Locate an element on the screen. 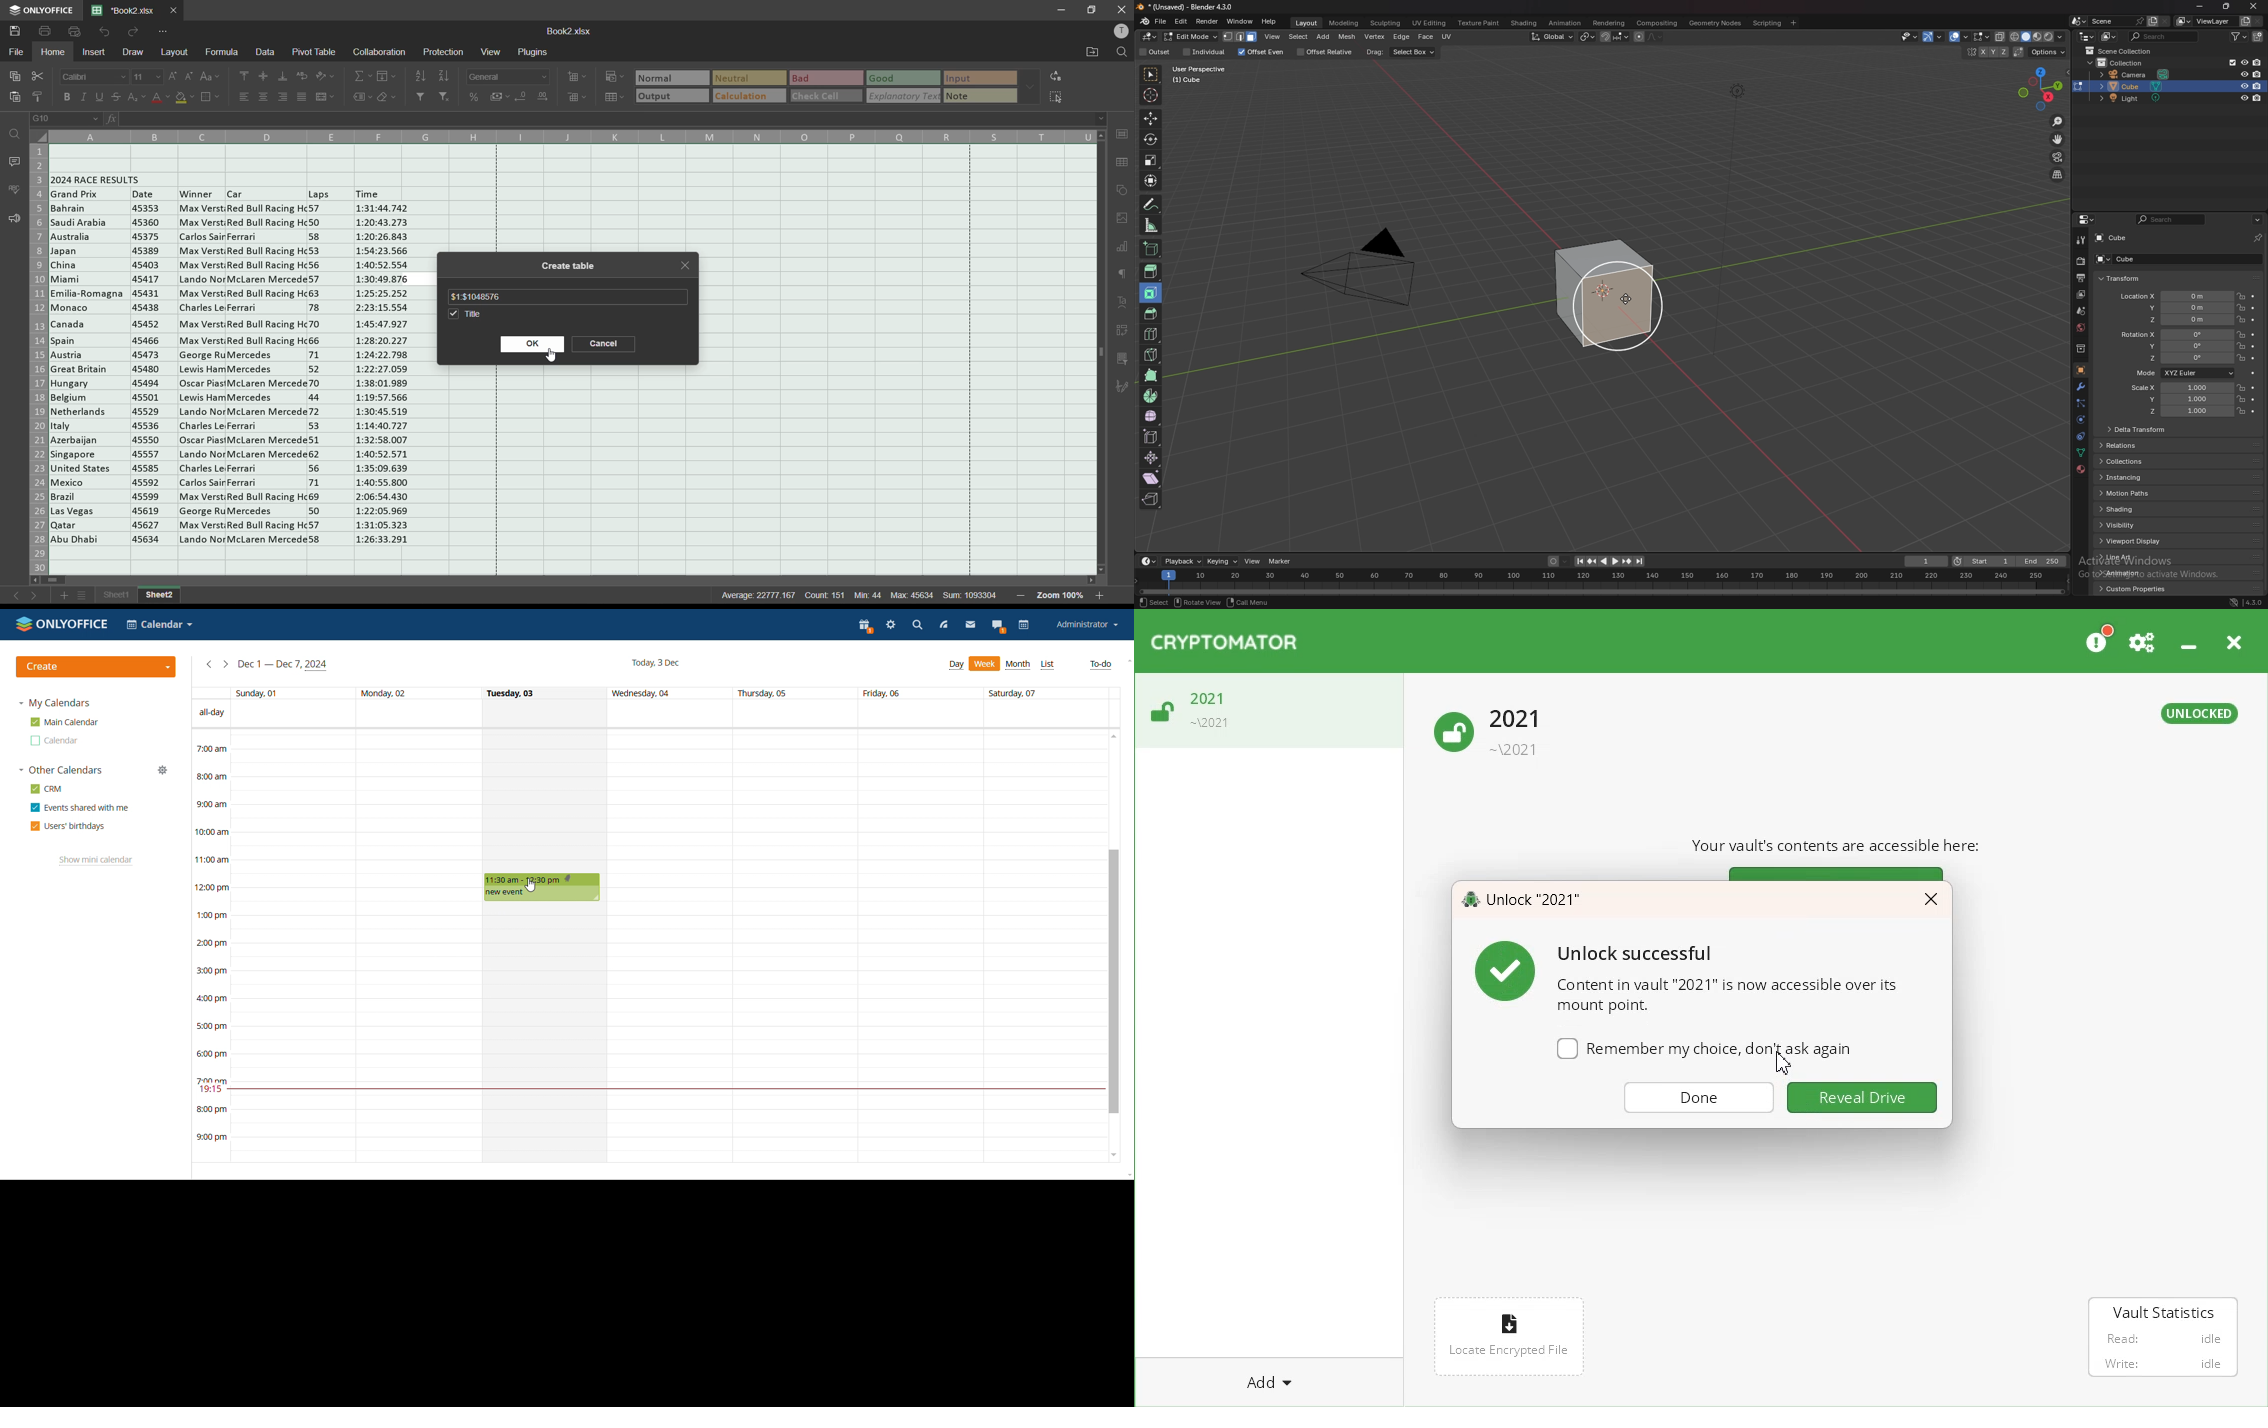 The width and height of the screenshot is (2268, 1428). play animation is located at coordinates (1610, 562).